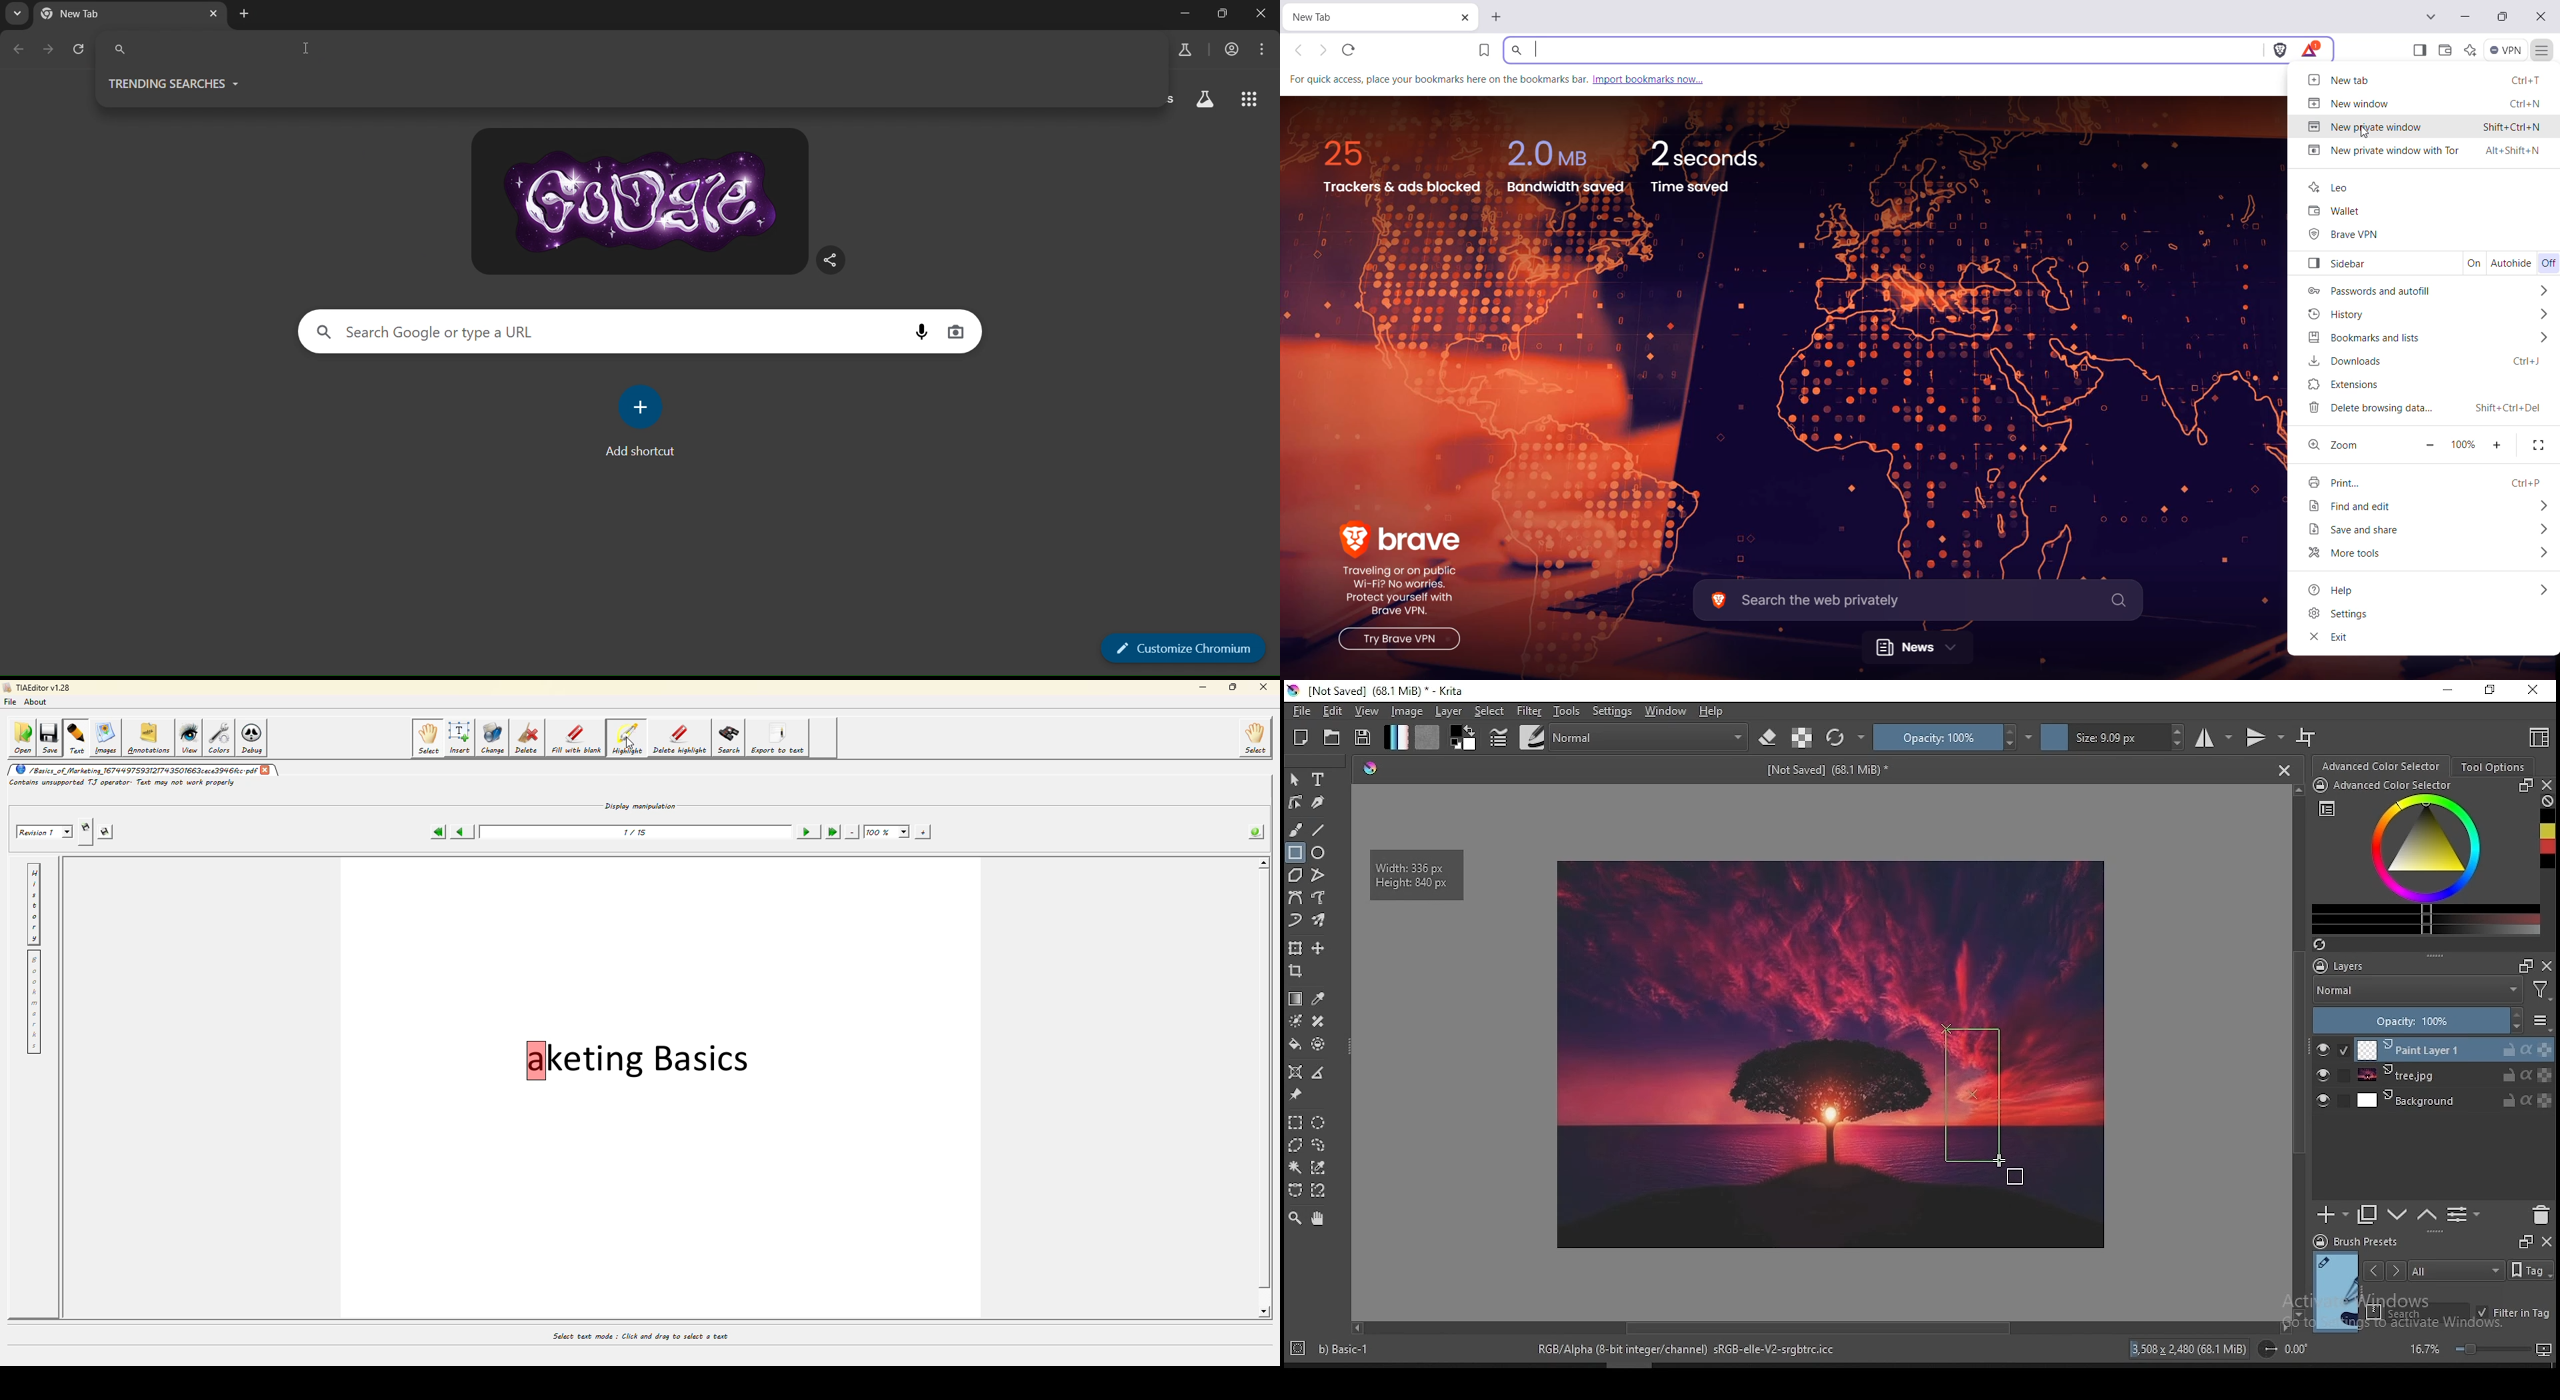 The height and width of the screenshot is (1400, 2576). I want to click on select, so click(1491, 711).